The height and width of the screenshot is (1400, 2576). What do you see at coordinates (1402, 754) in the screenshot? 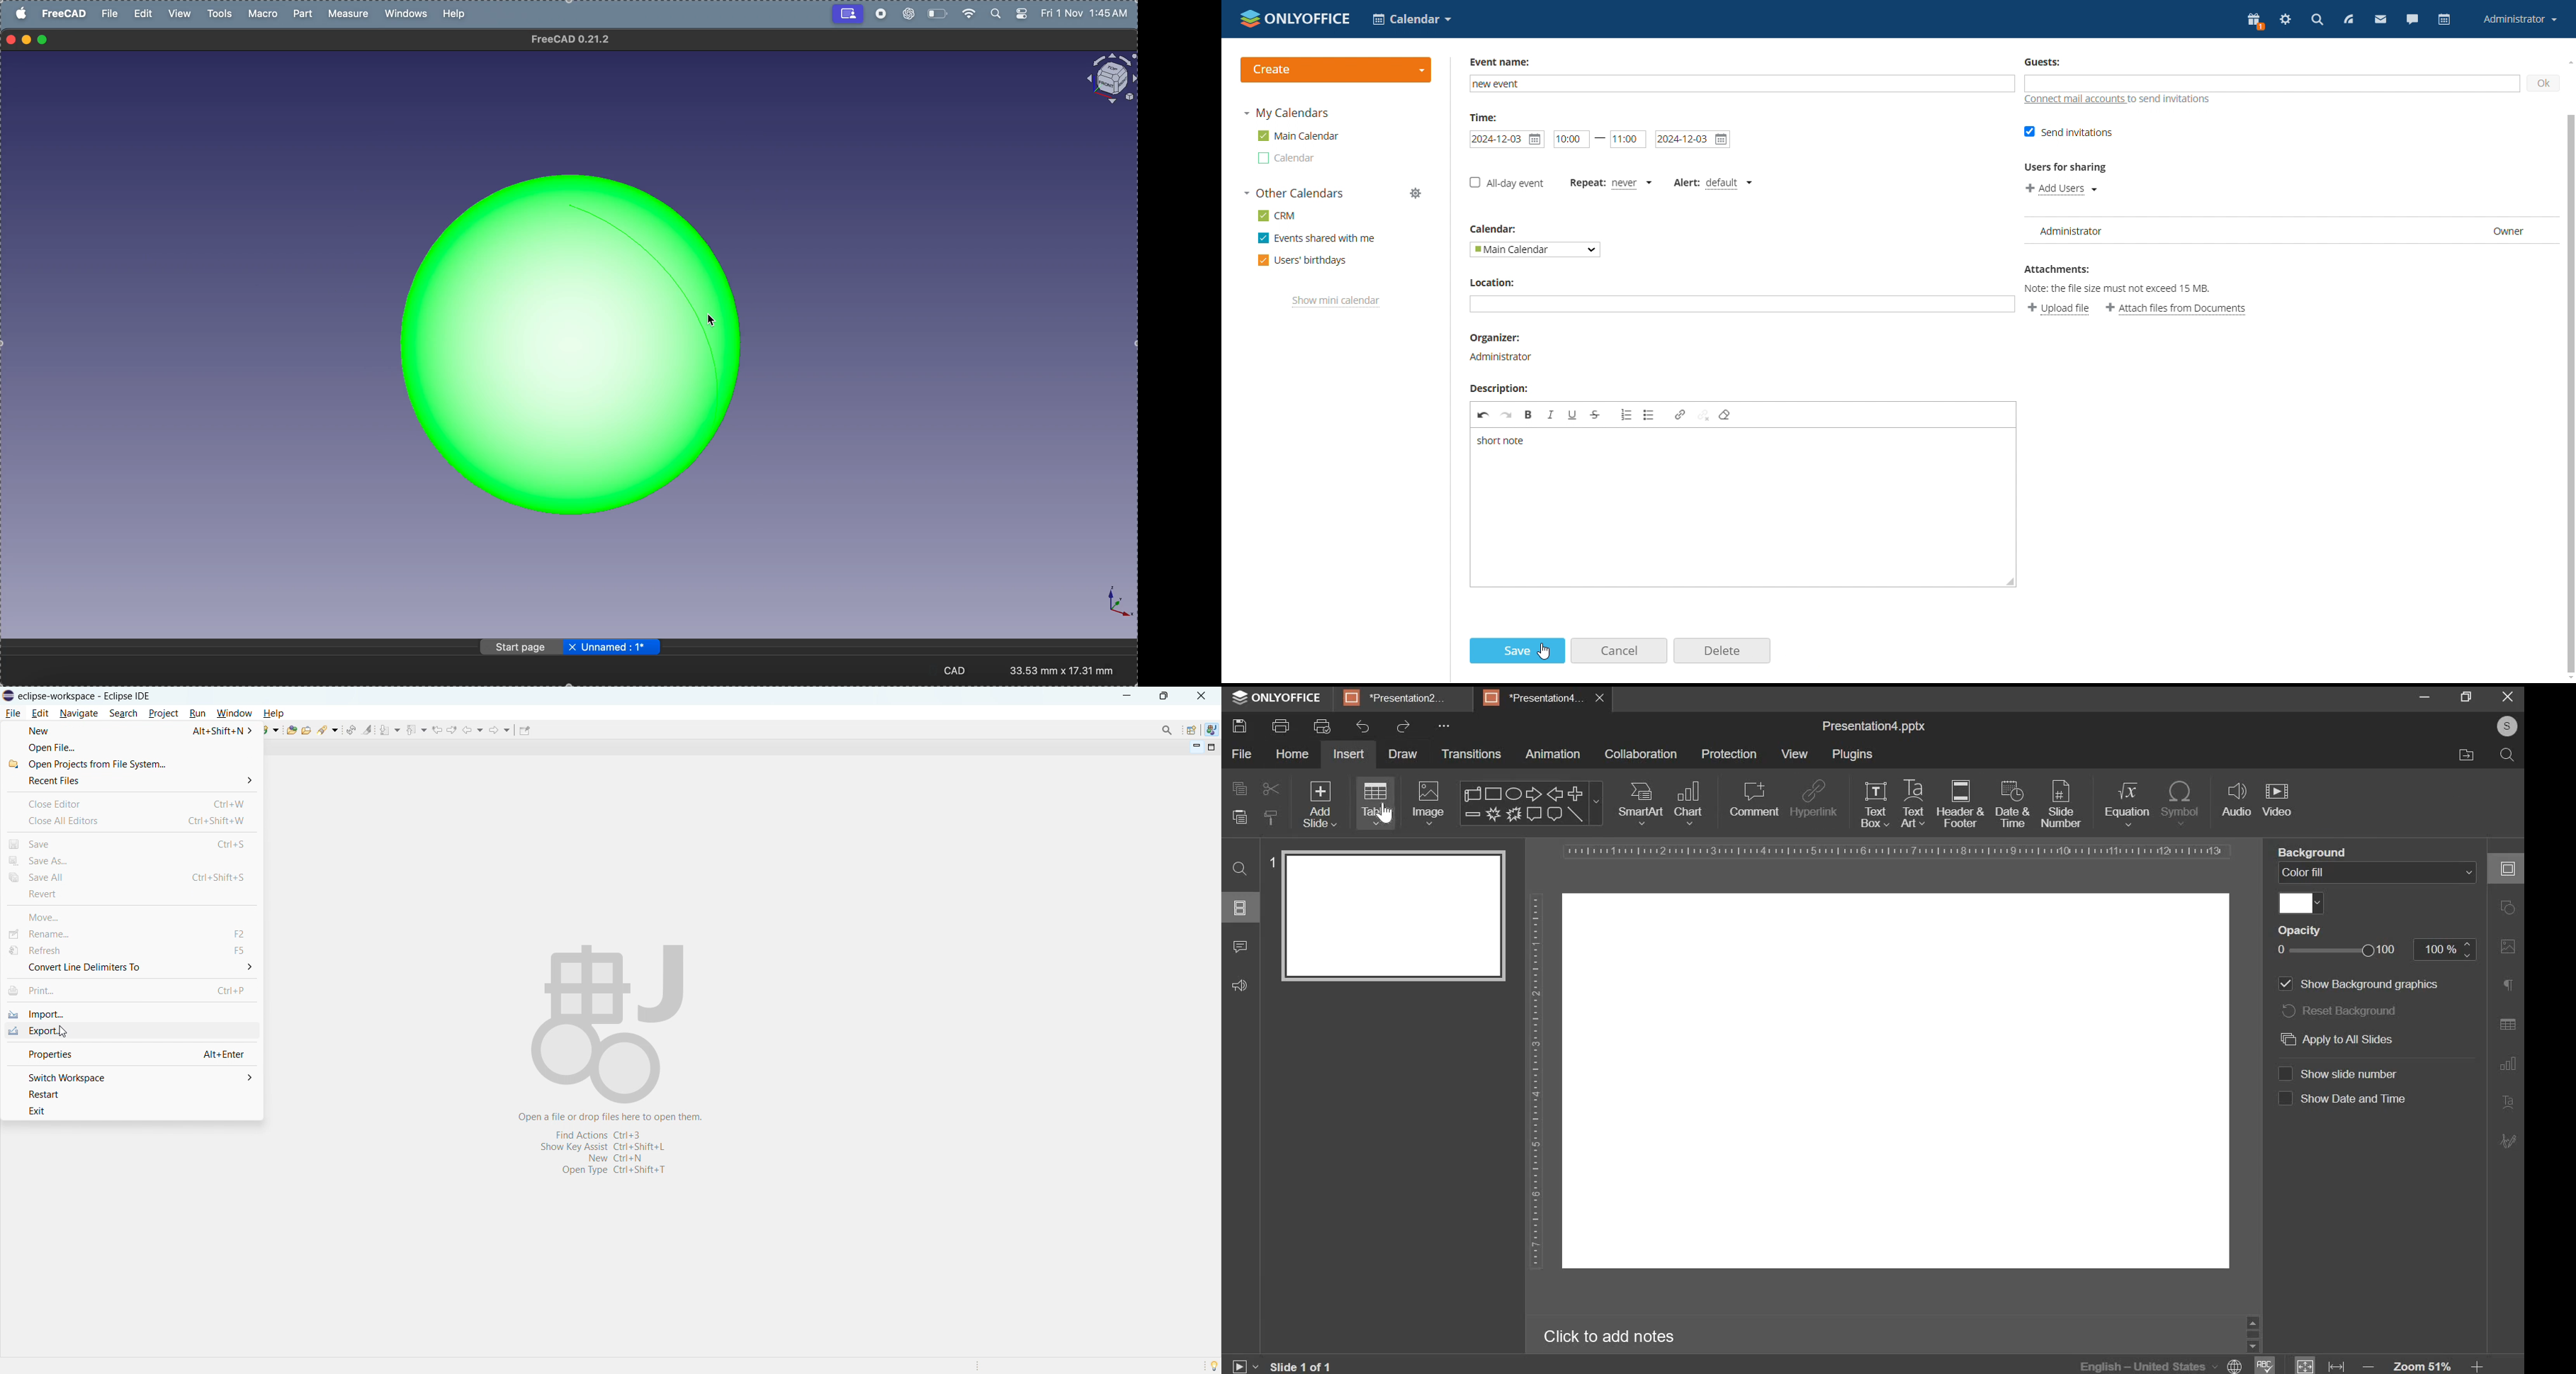
I see `draw` at bounding box center [1402, 754].